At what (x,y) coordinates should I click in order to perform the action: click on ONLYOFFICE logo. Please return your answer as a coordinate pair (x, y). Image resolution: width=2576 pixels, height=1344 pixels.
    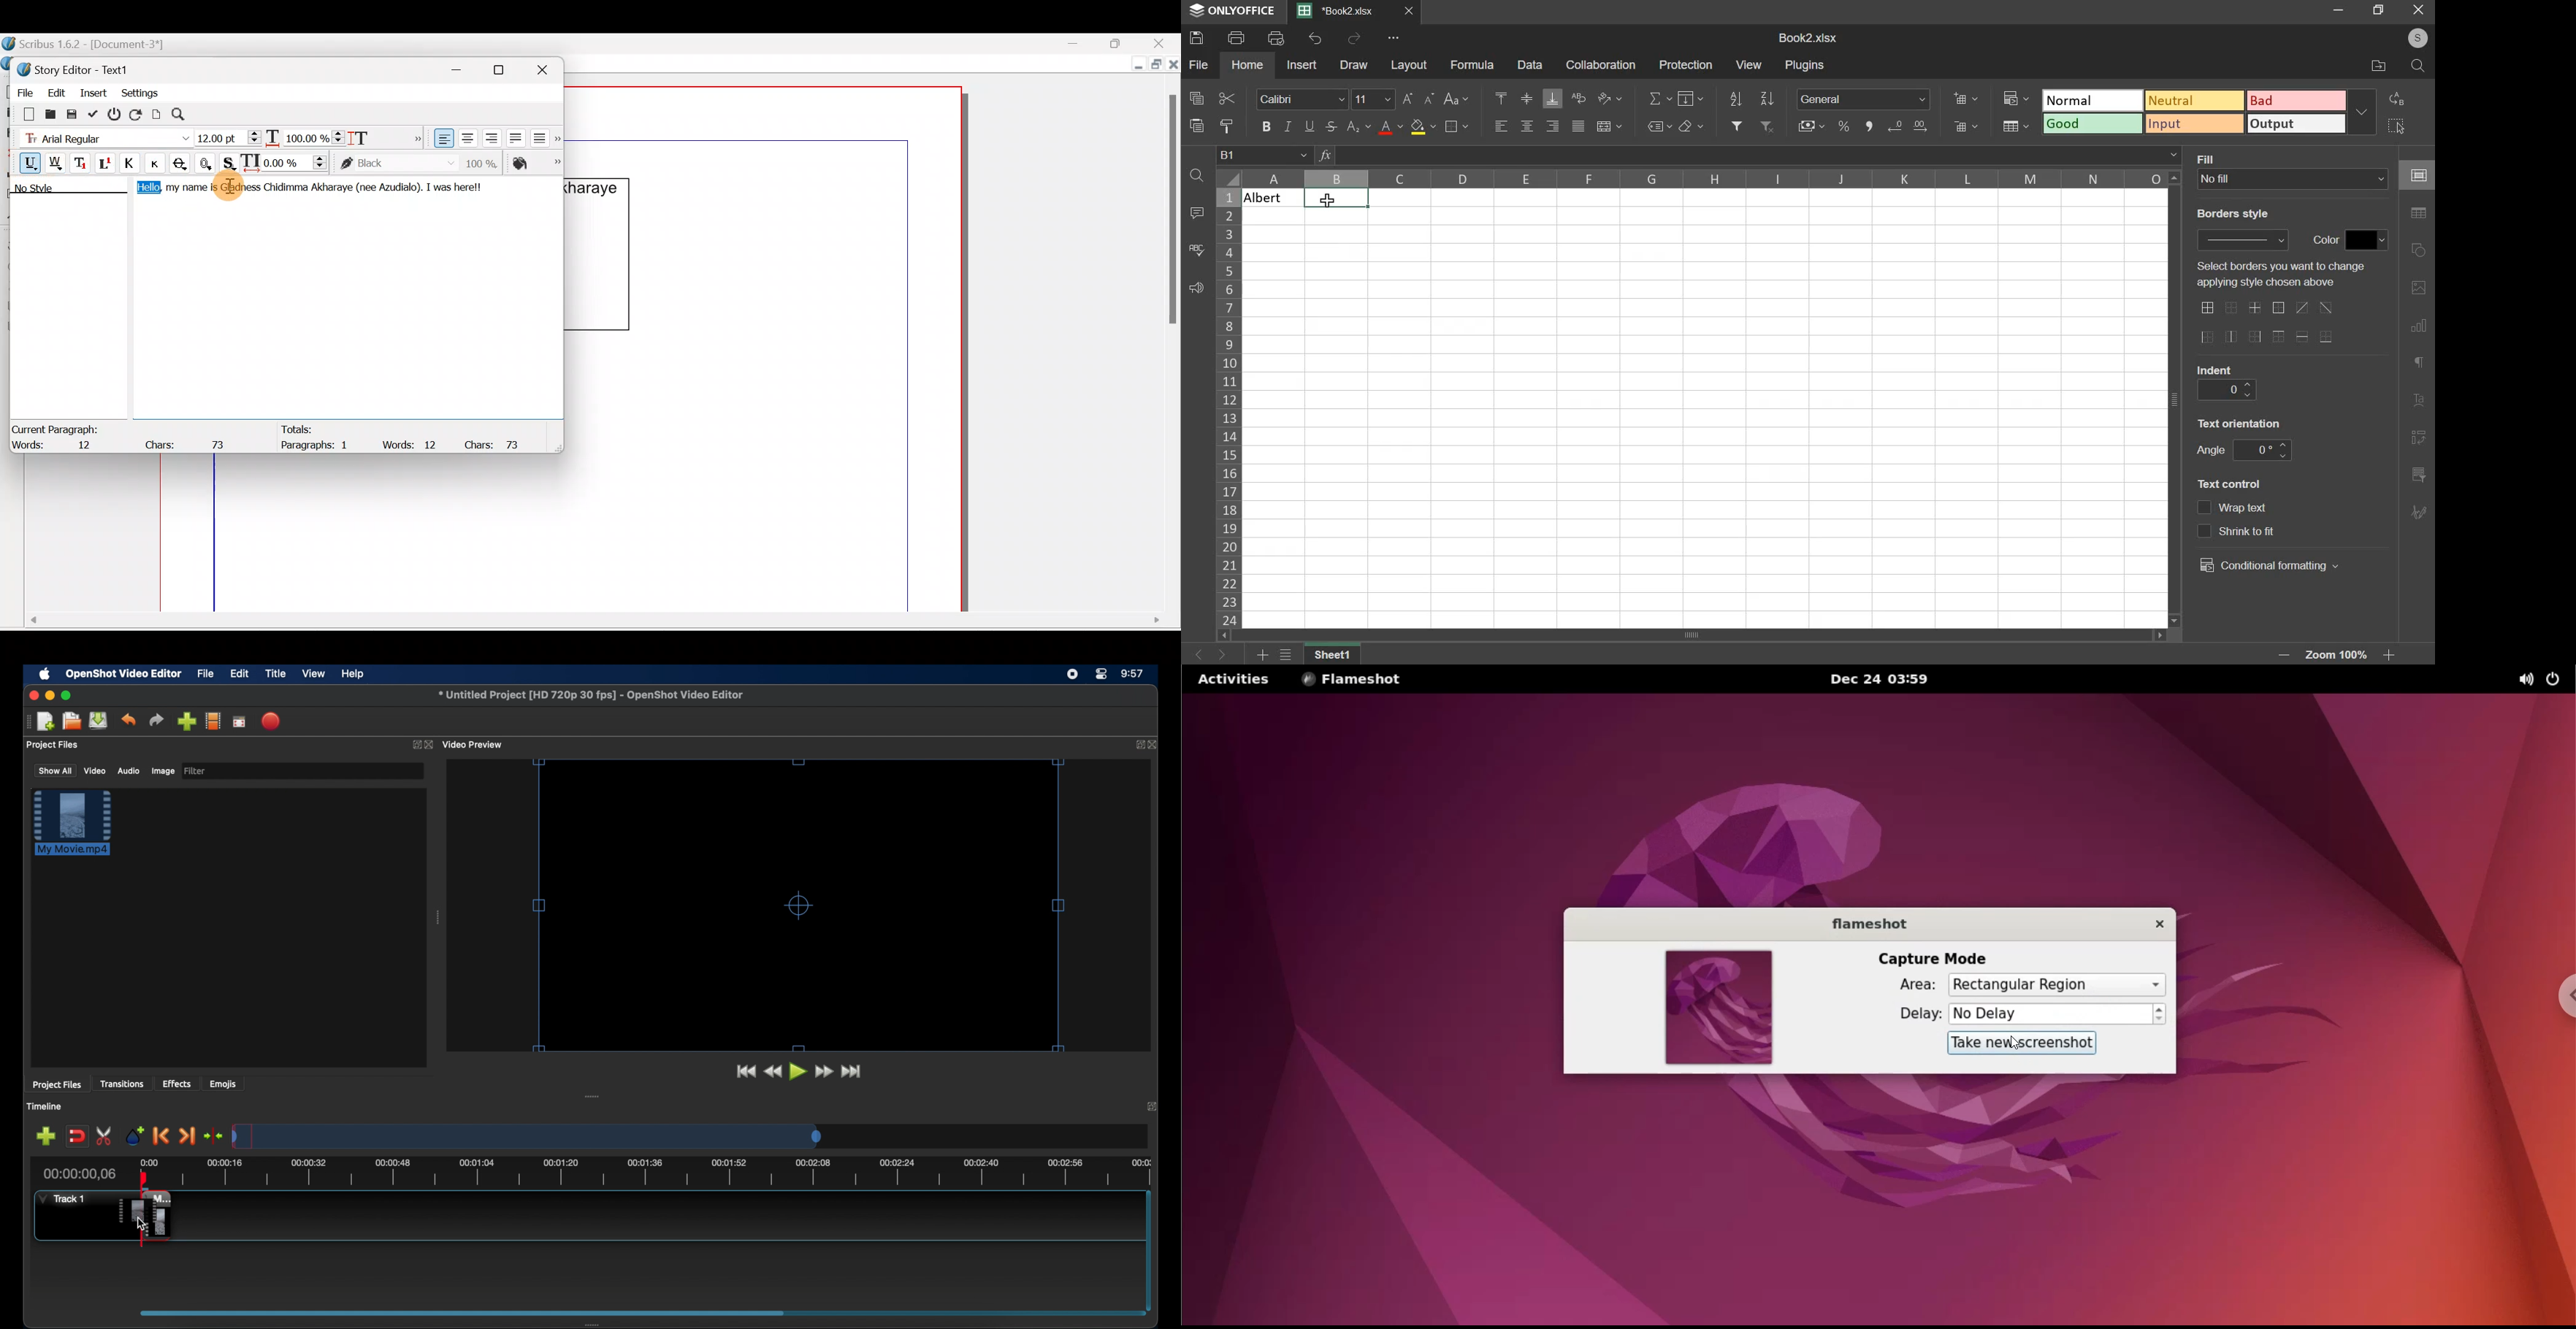
    Looking at the image, I should click on (1234, 11).